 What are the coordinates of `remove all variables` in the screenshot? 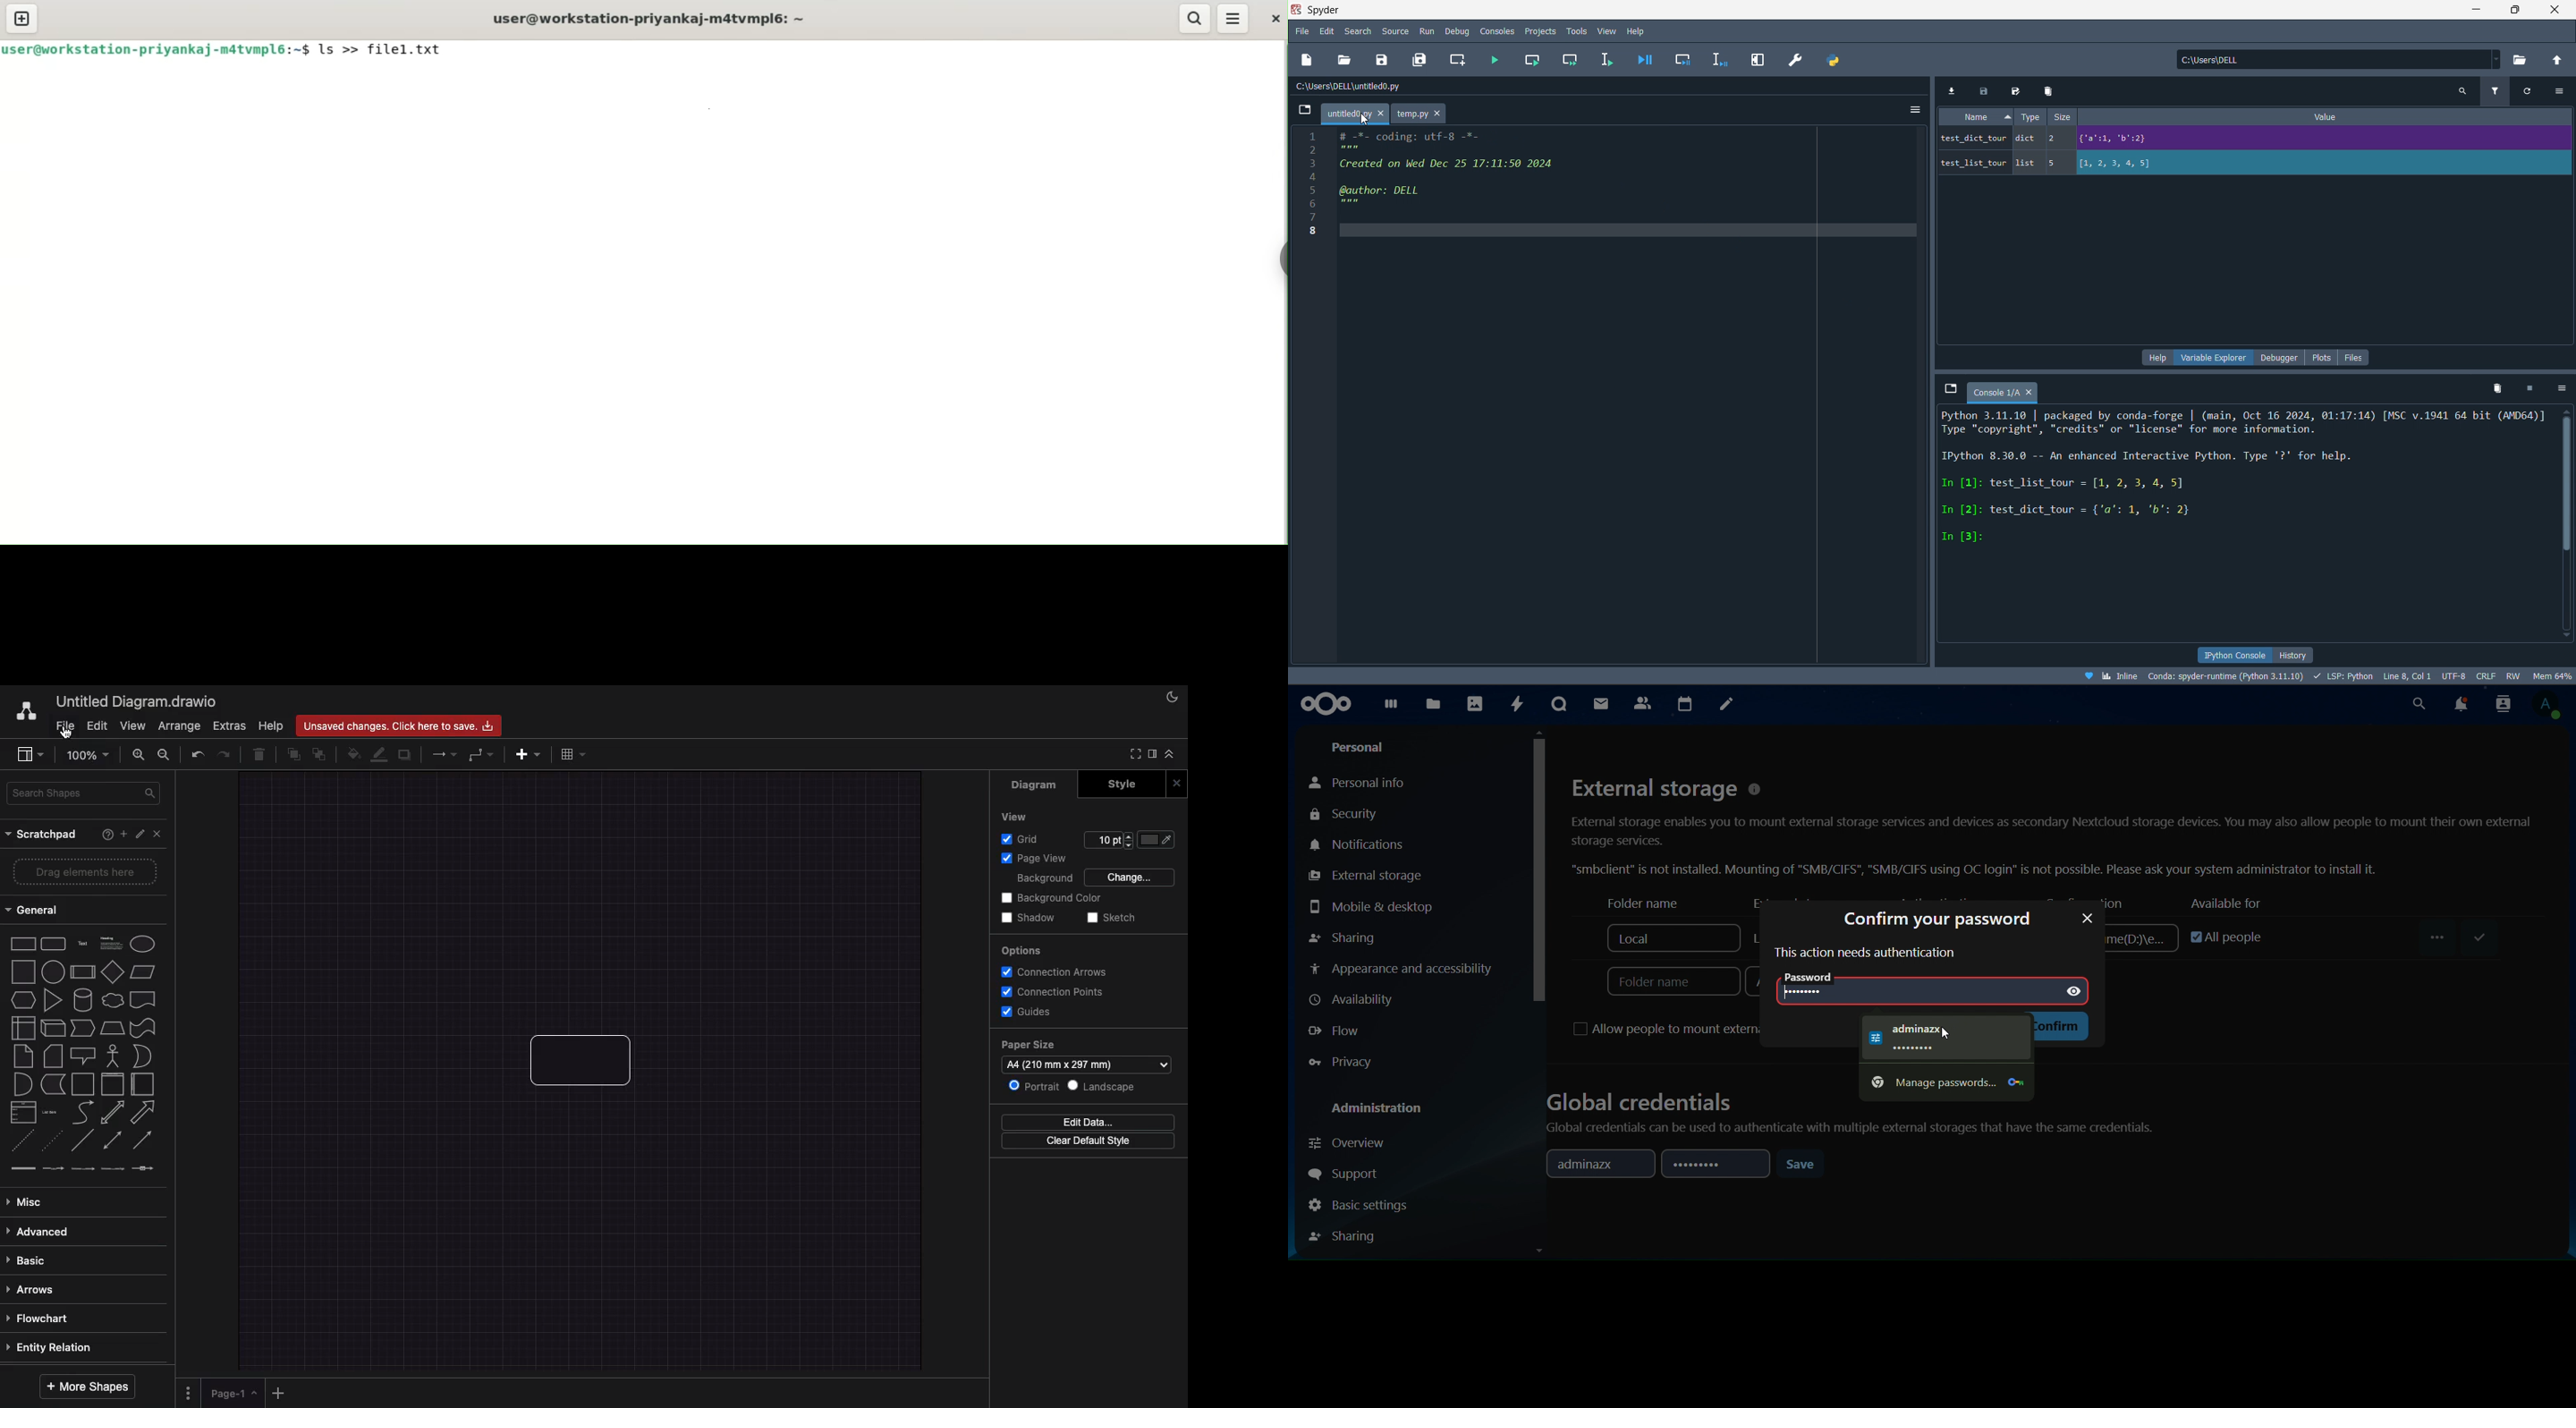 It's located at (2495, 388).